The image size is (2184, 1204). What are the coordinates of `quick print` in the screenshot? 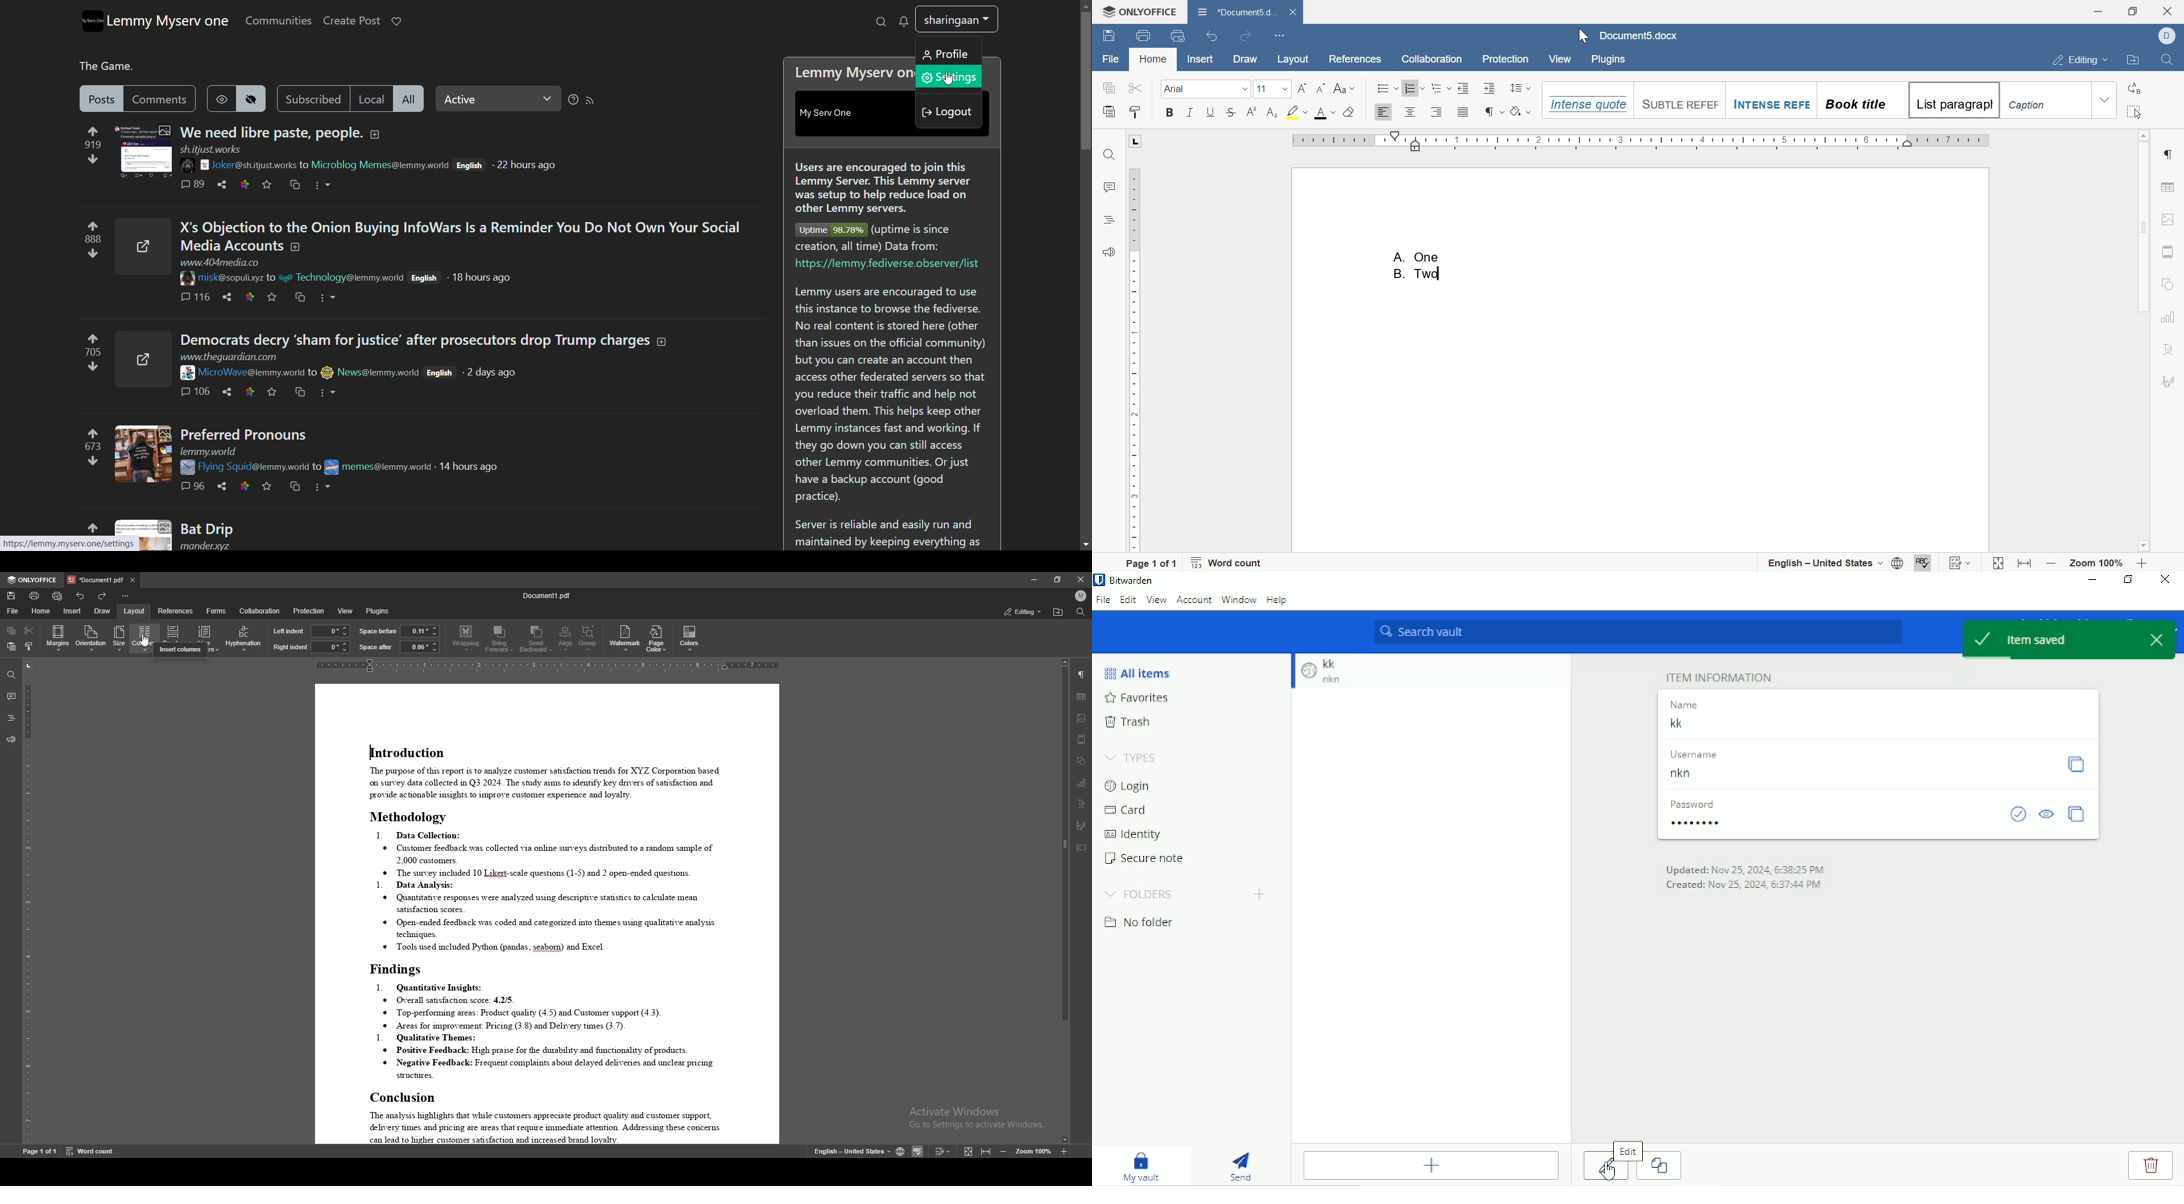 It's located at (57, 596).